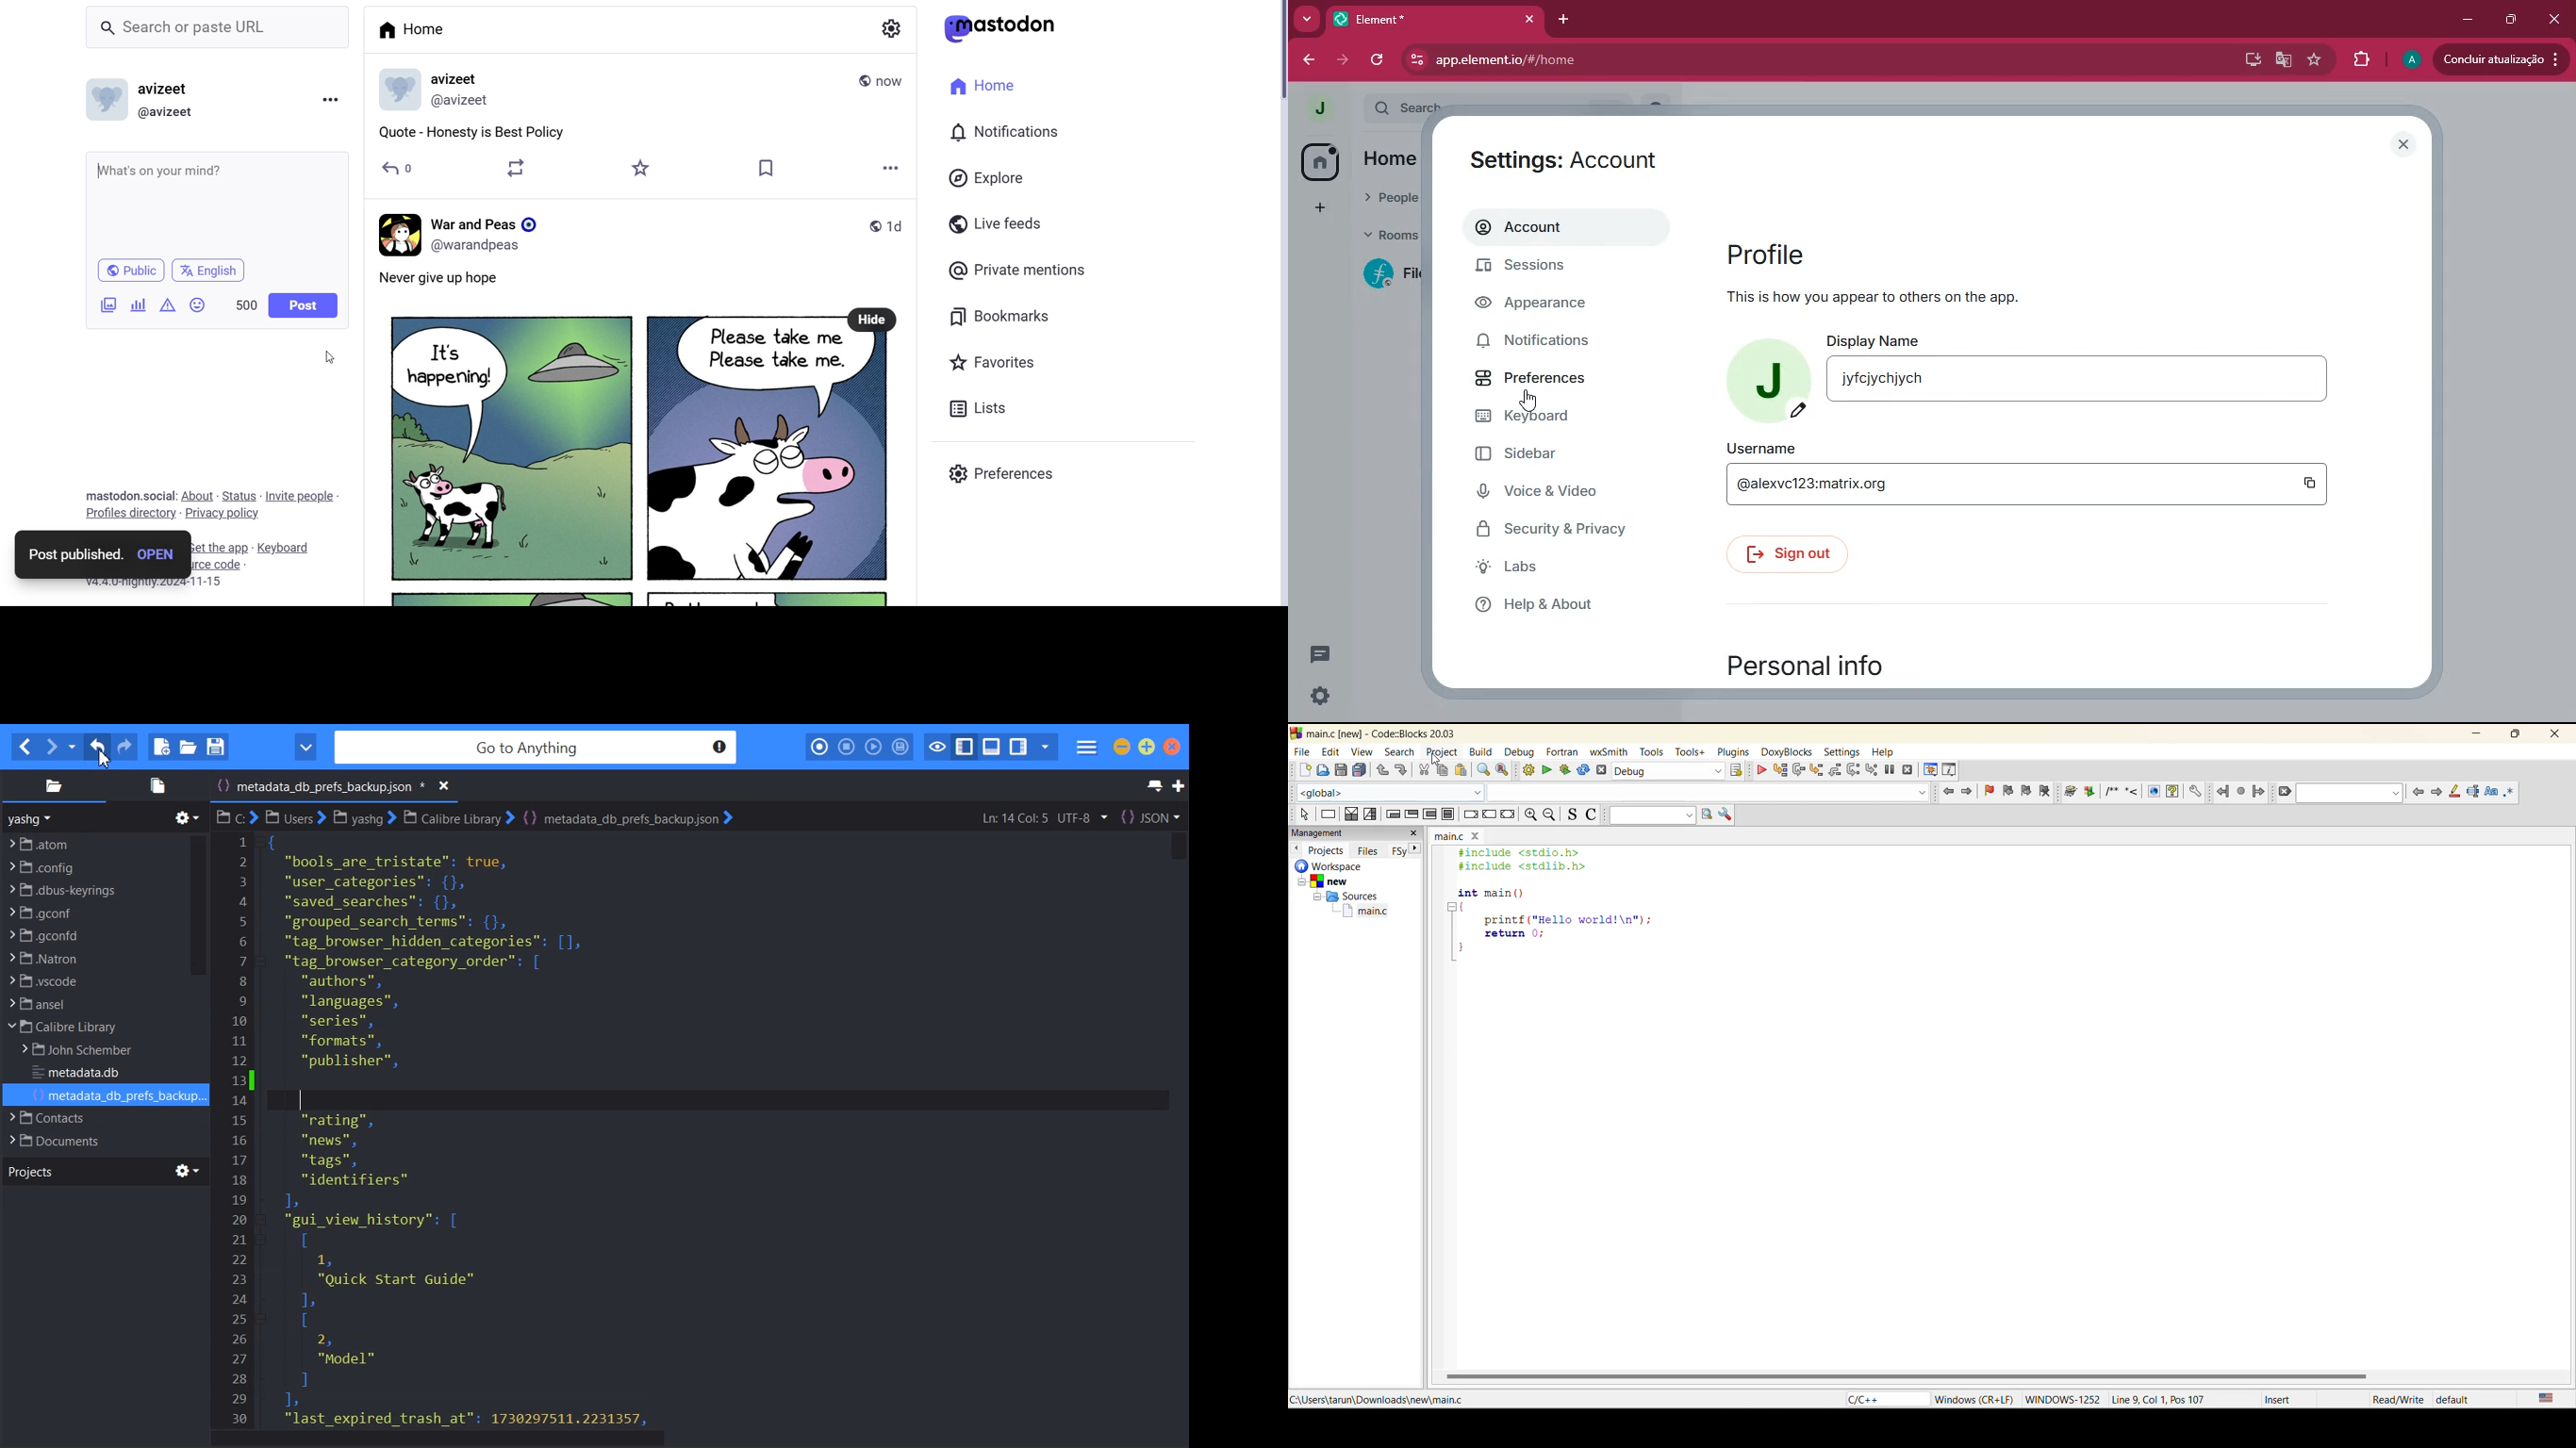 Image resolution: width=2576 pixels, height=1456 pixels. Describe the element at coordinates (995, 225) in the screenshot. I see `Live Feeds` at that location.